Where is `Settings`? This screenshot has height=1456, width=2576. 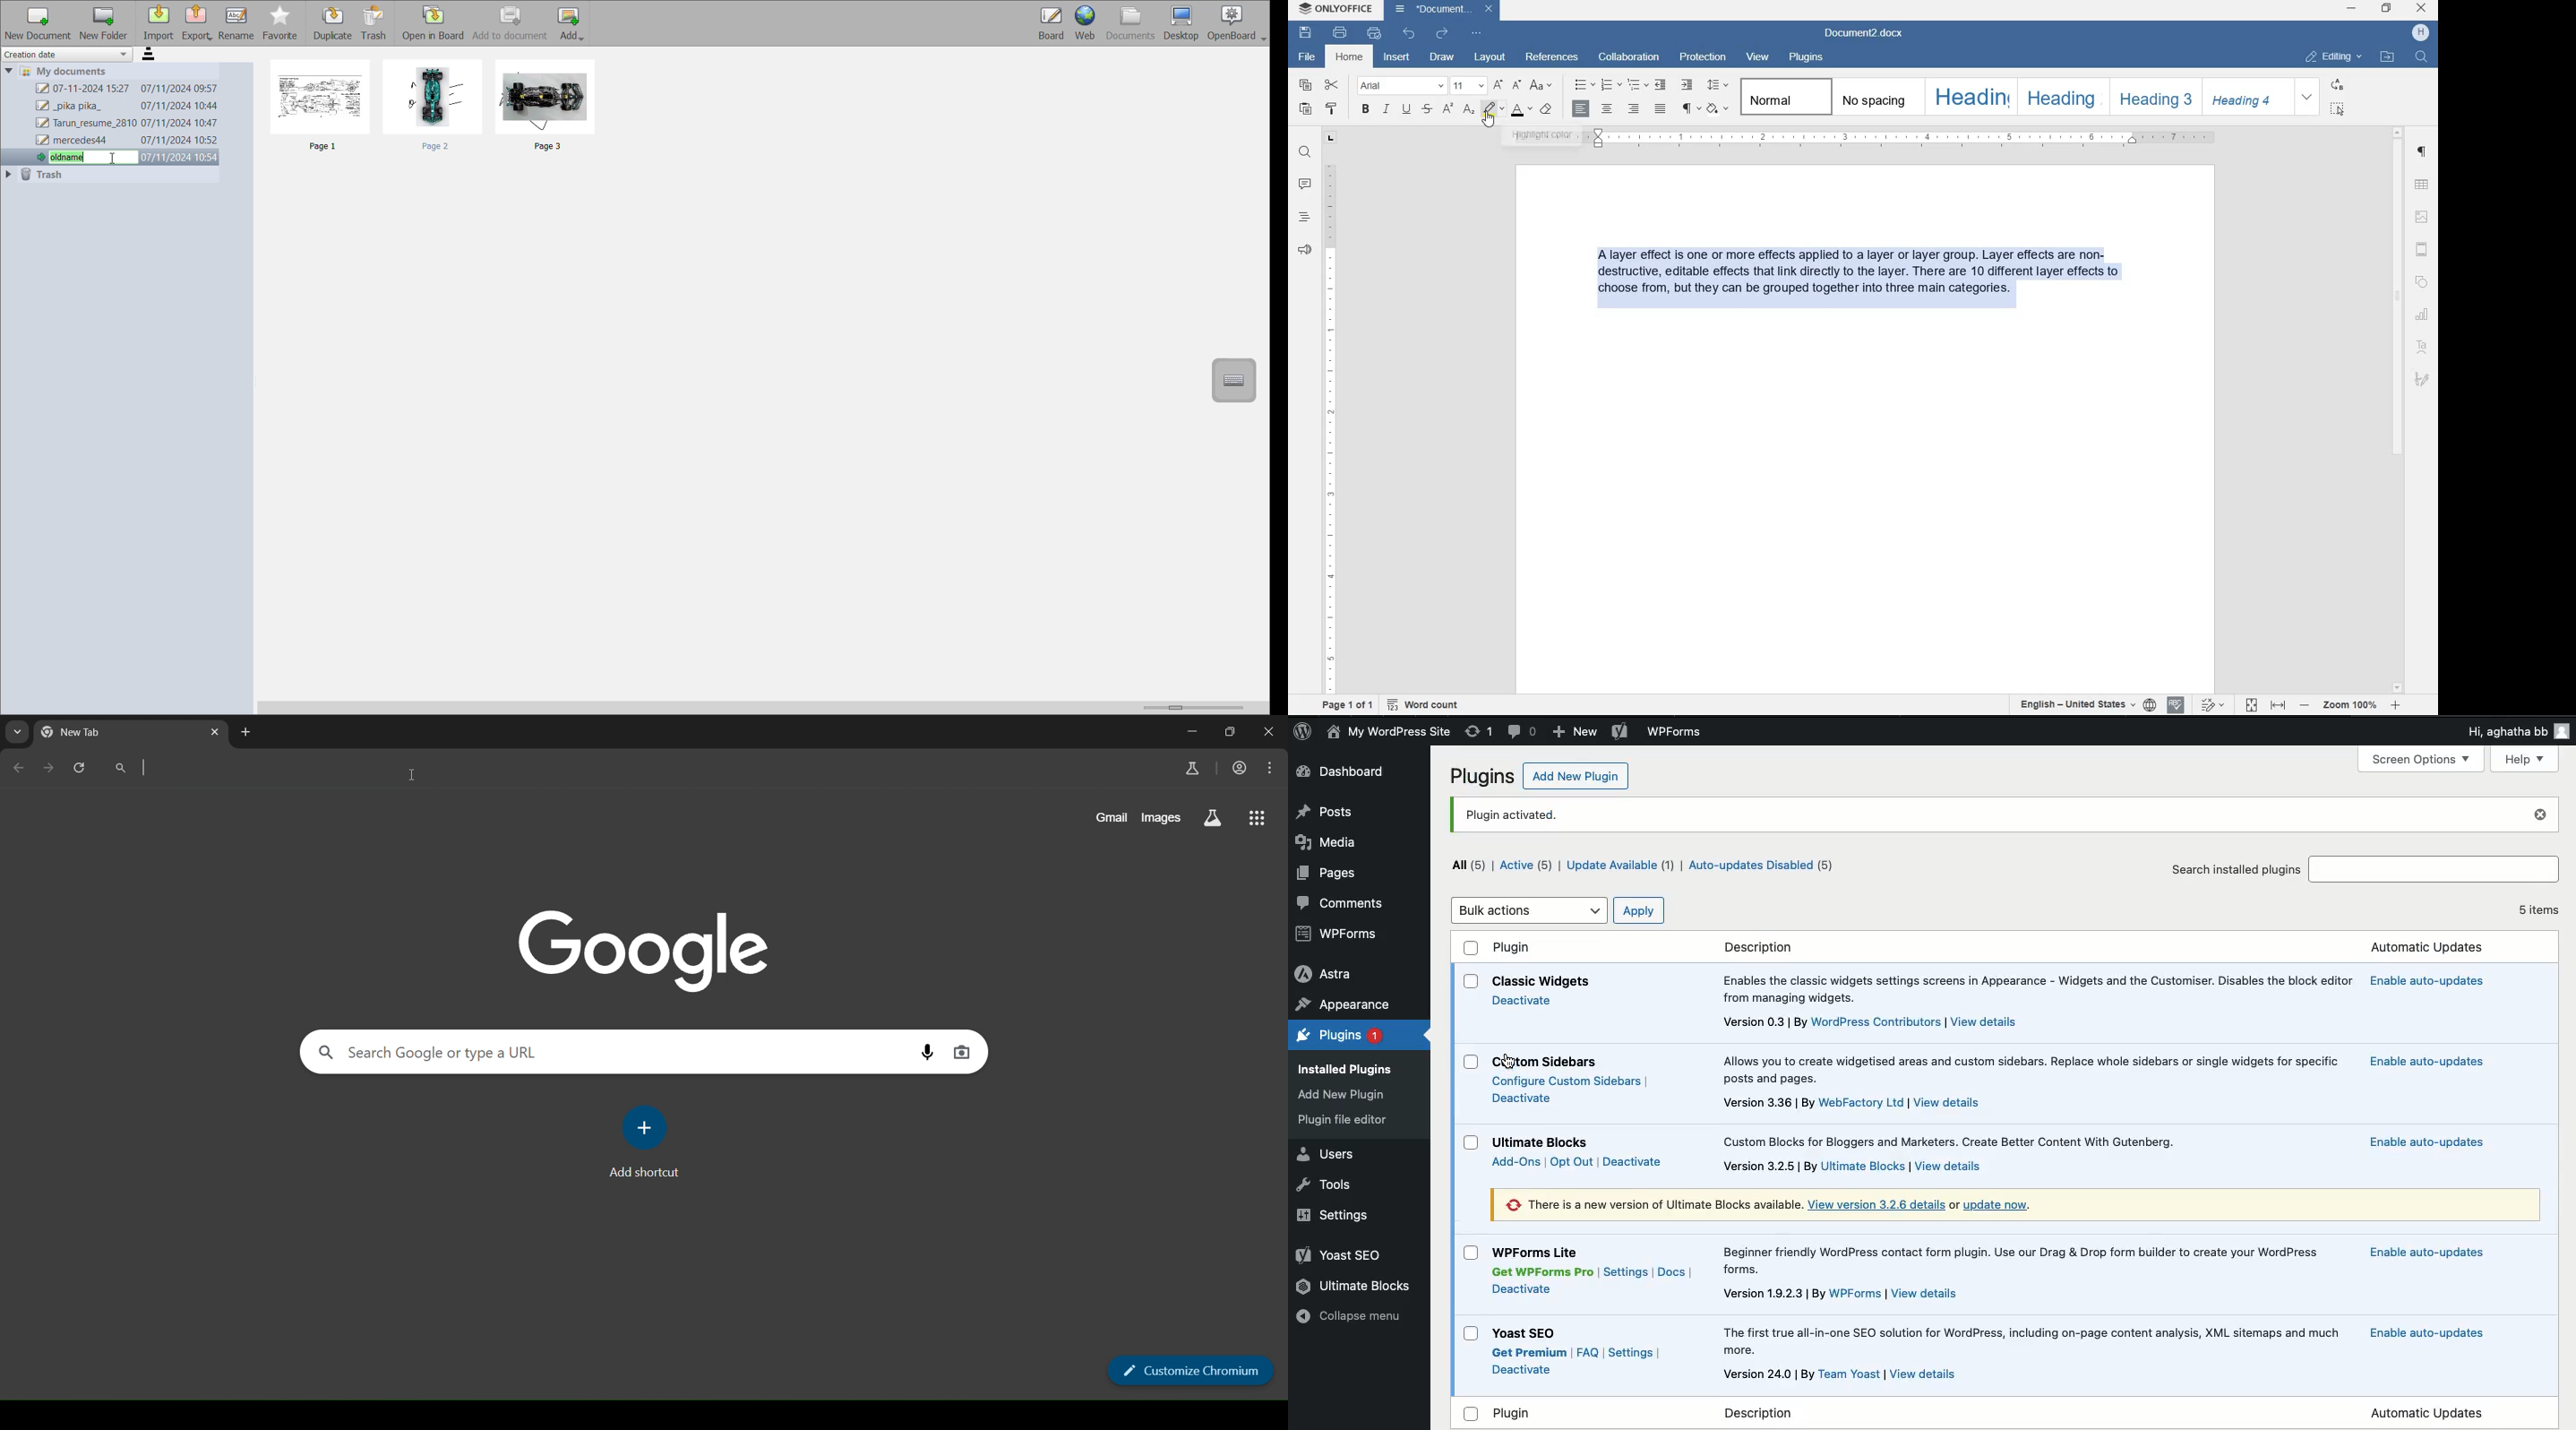 Settings is located at coordinates (1631, 1352).